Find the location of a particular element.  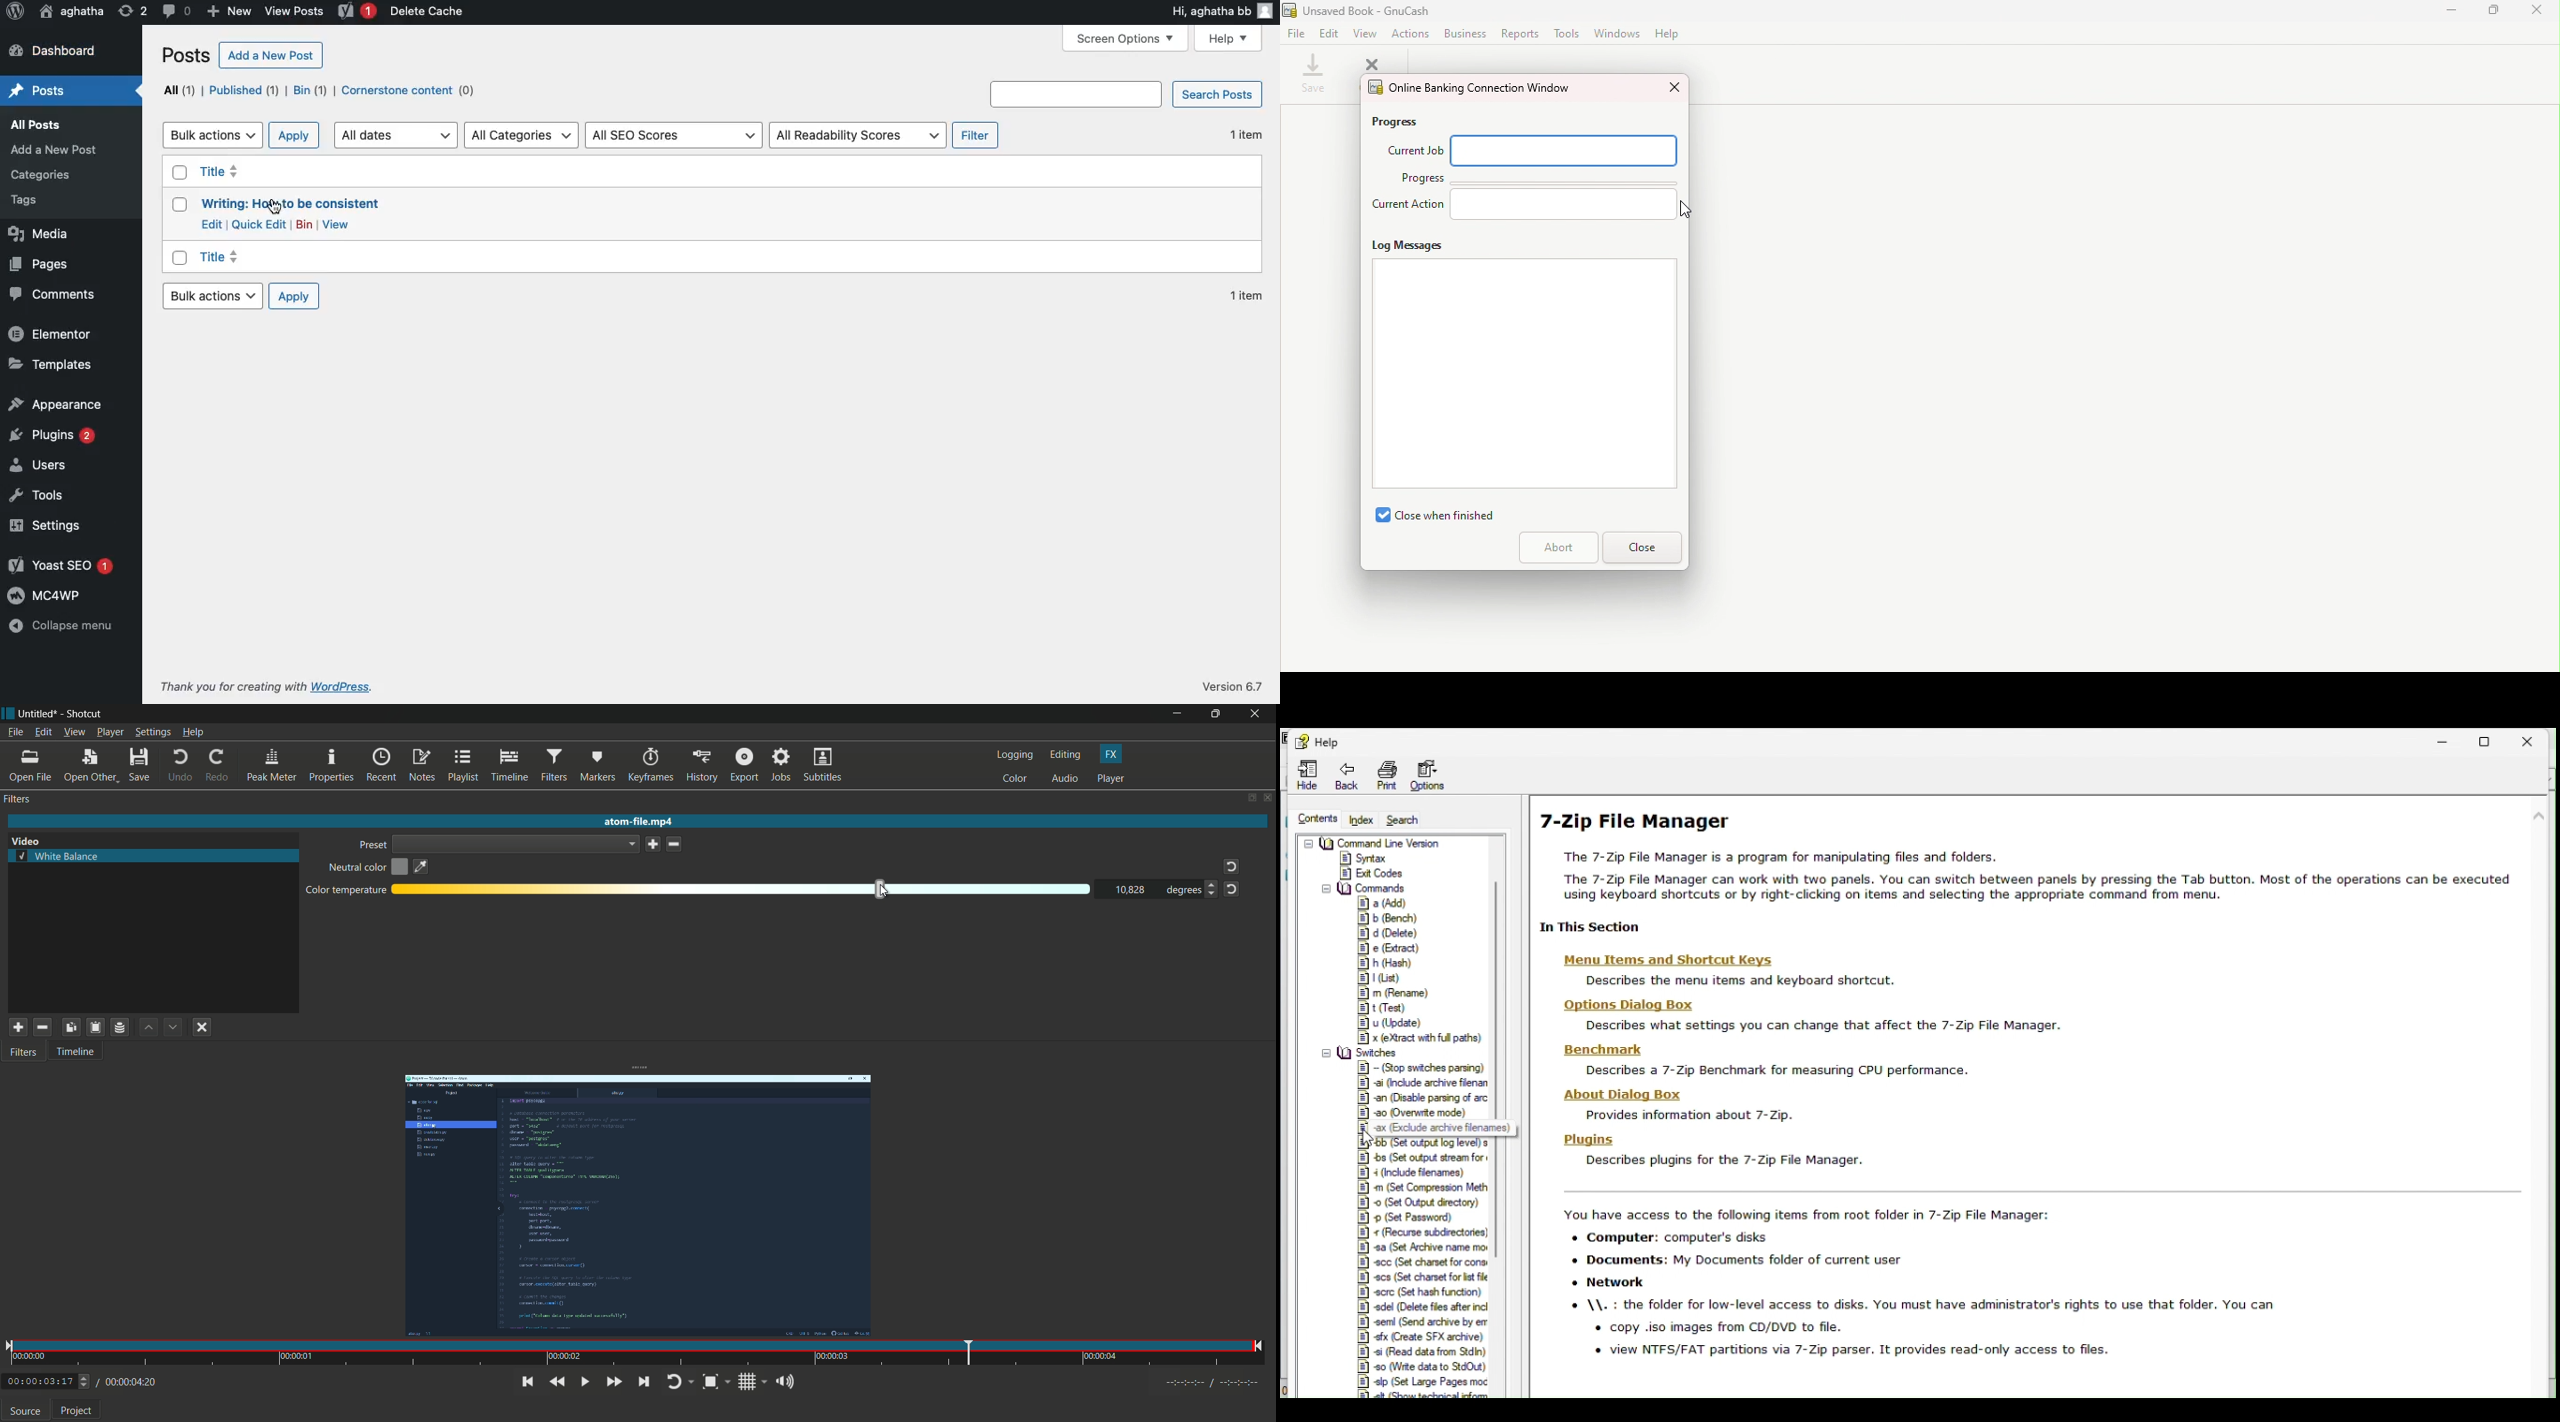

Windows is located at coordinates (1617, 32).